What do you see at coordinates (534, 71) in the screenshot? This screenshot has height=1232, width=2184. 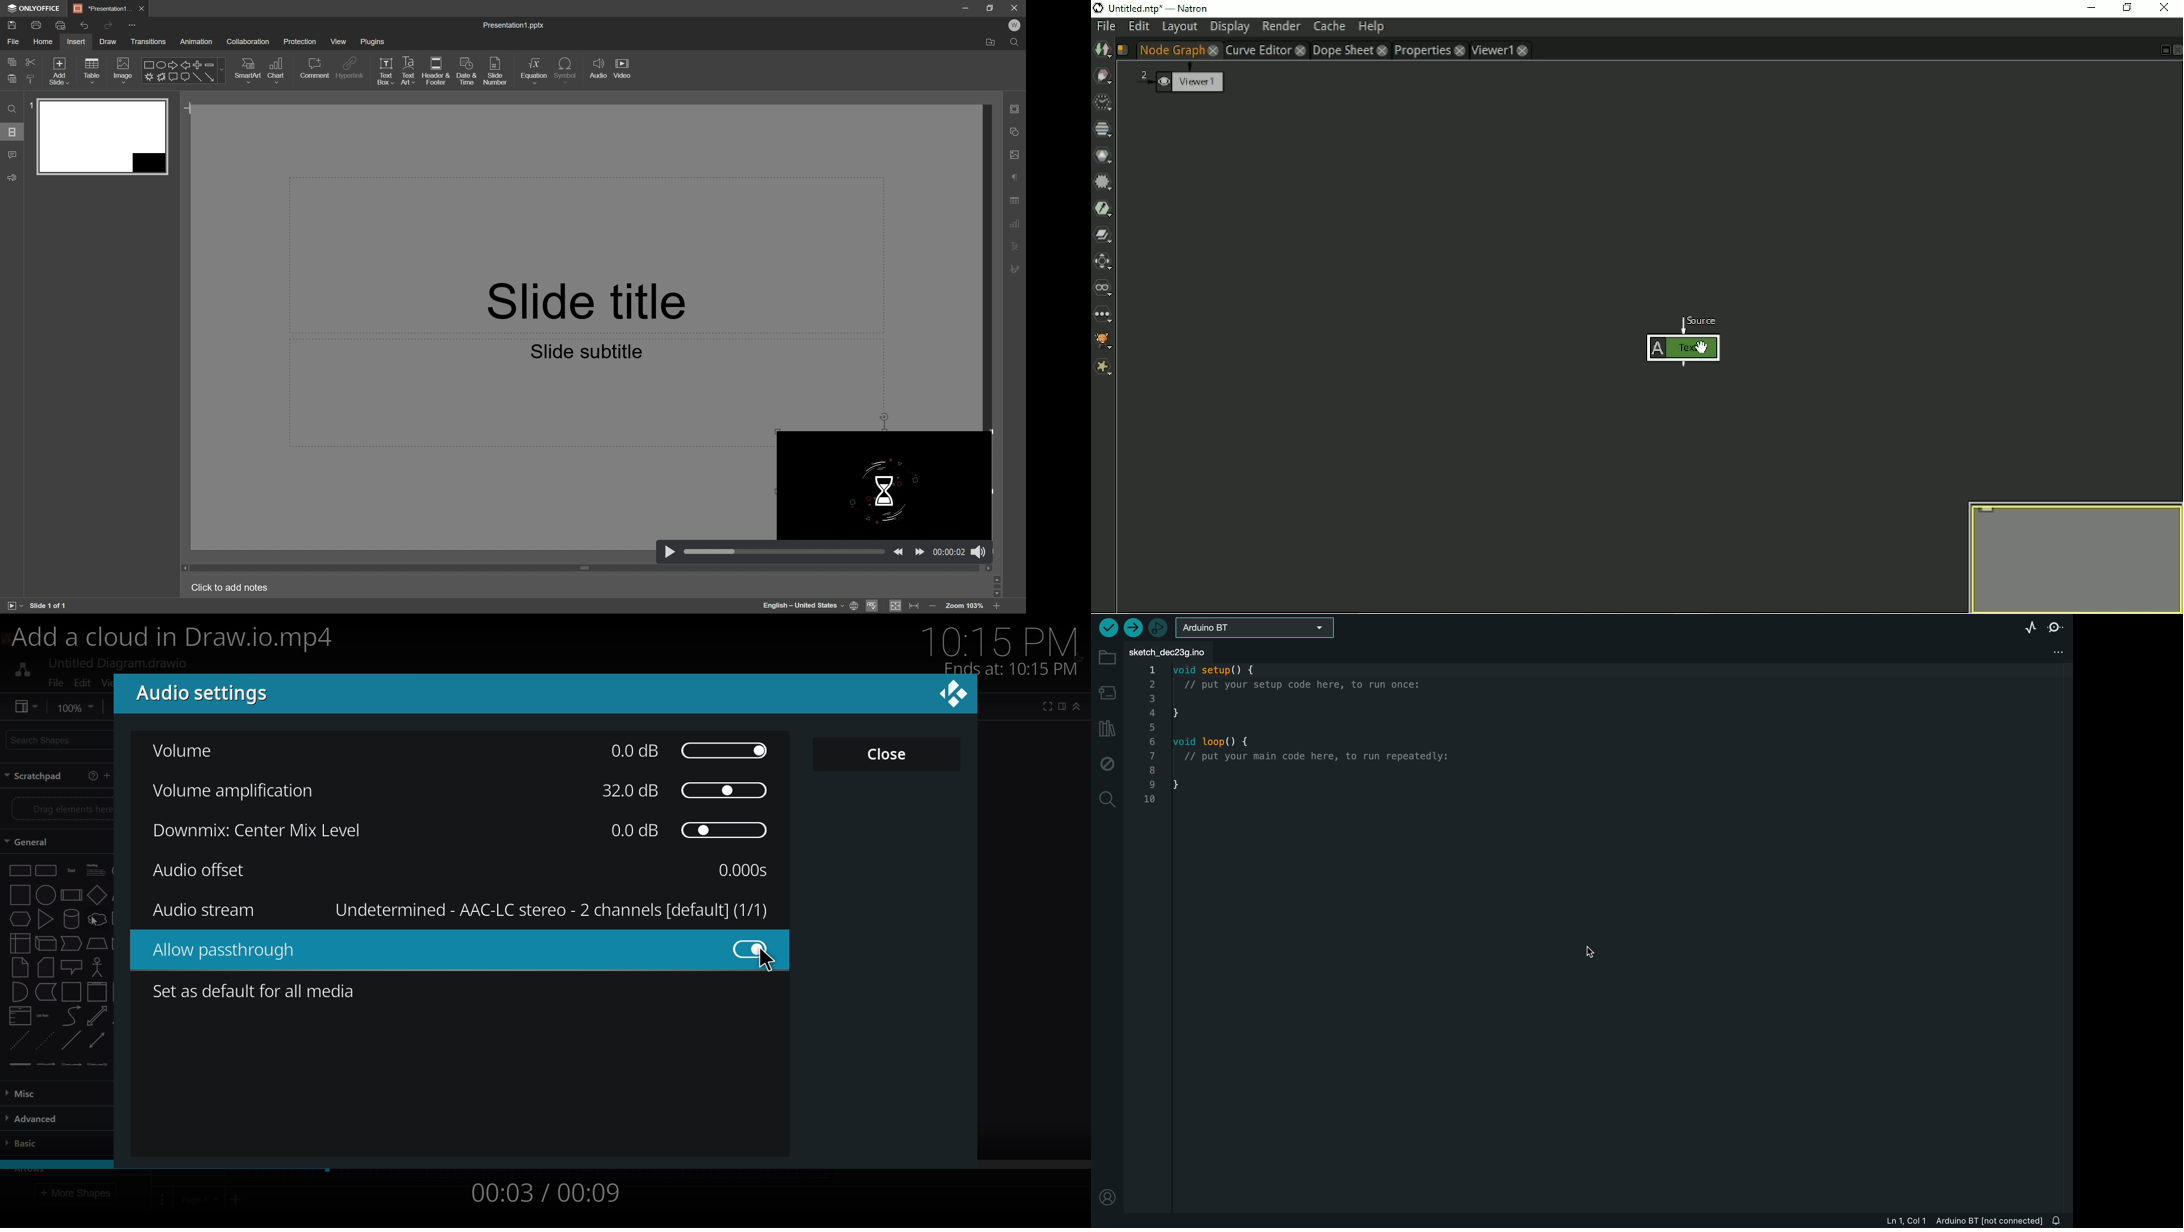 I see `equation` at bounding box center [534, 71].